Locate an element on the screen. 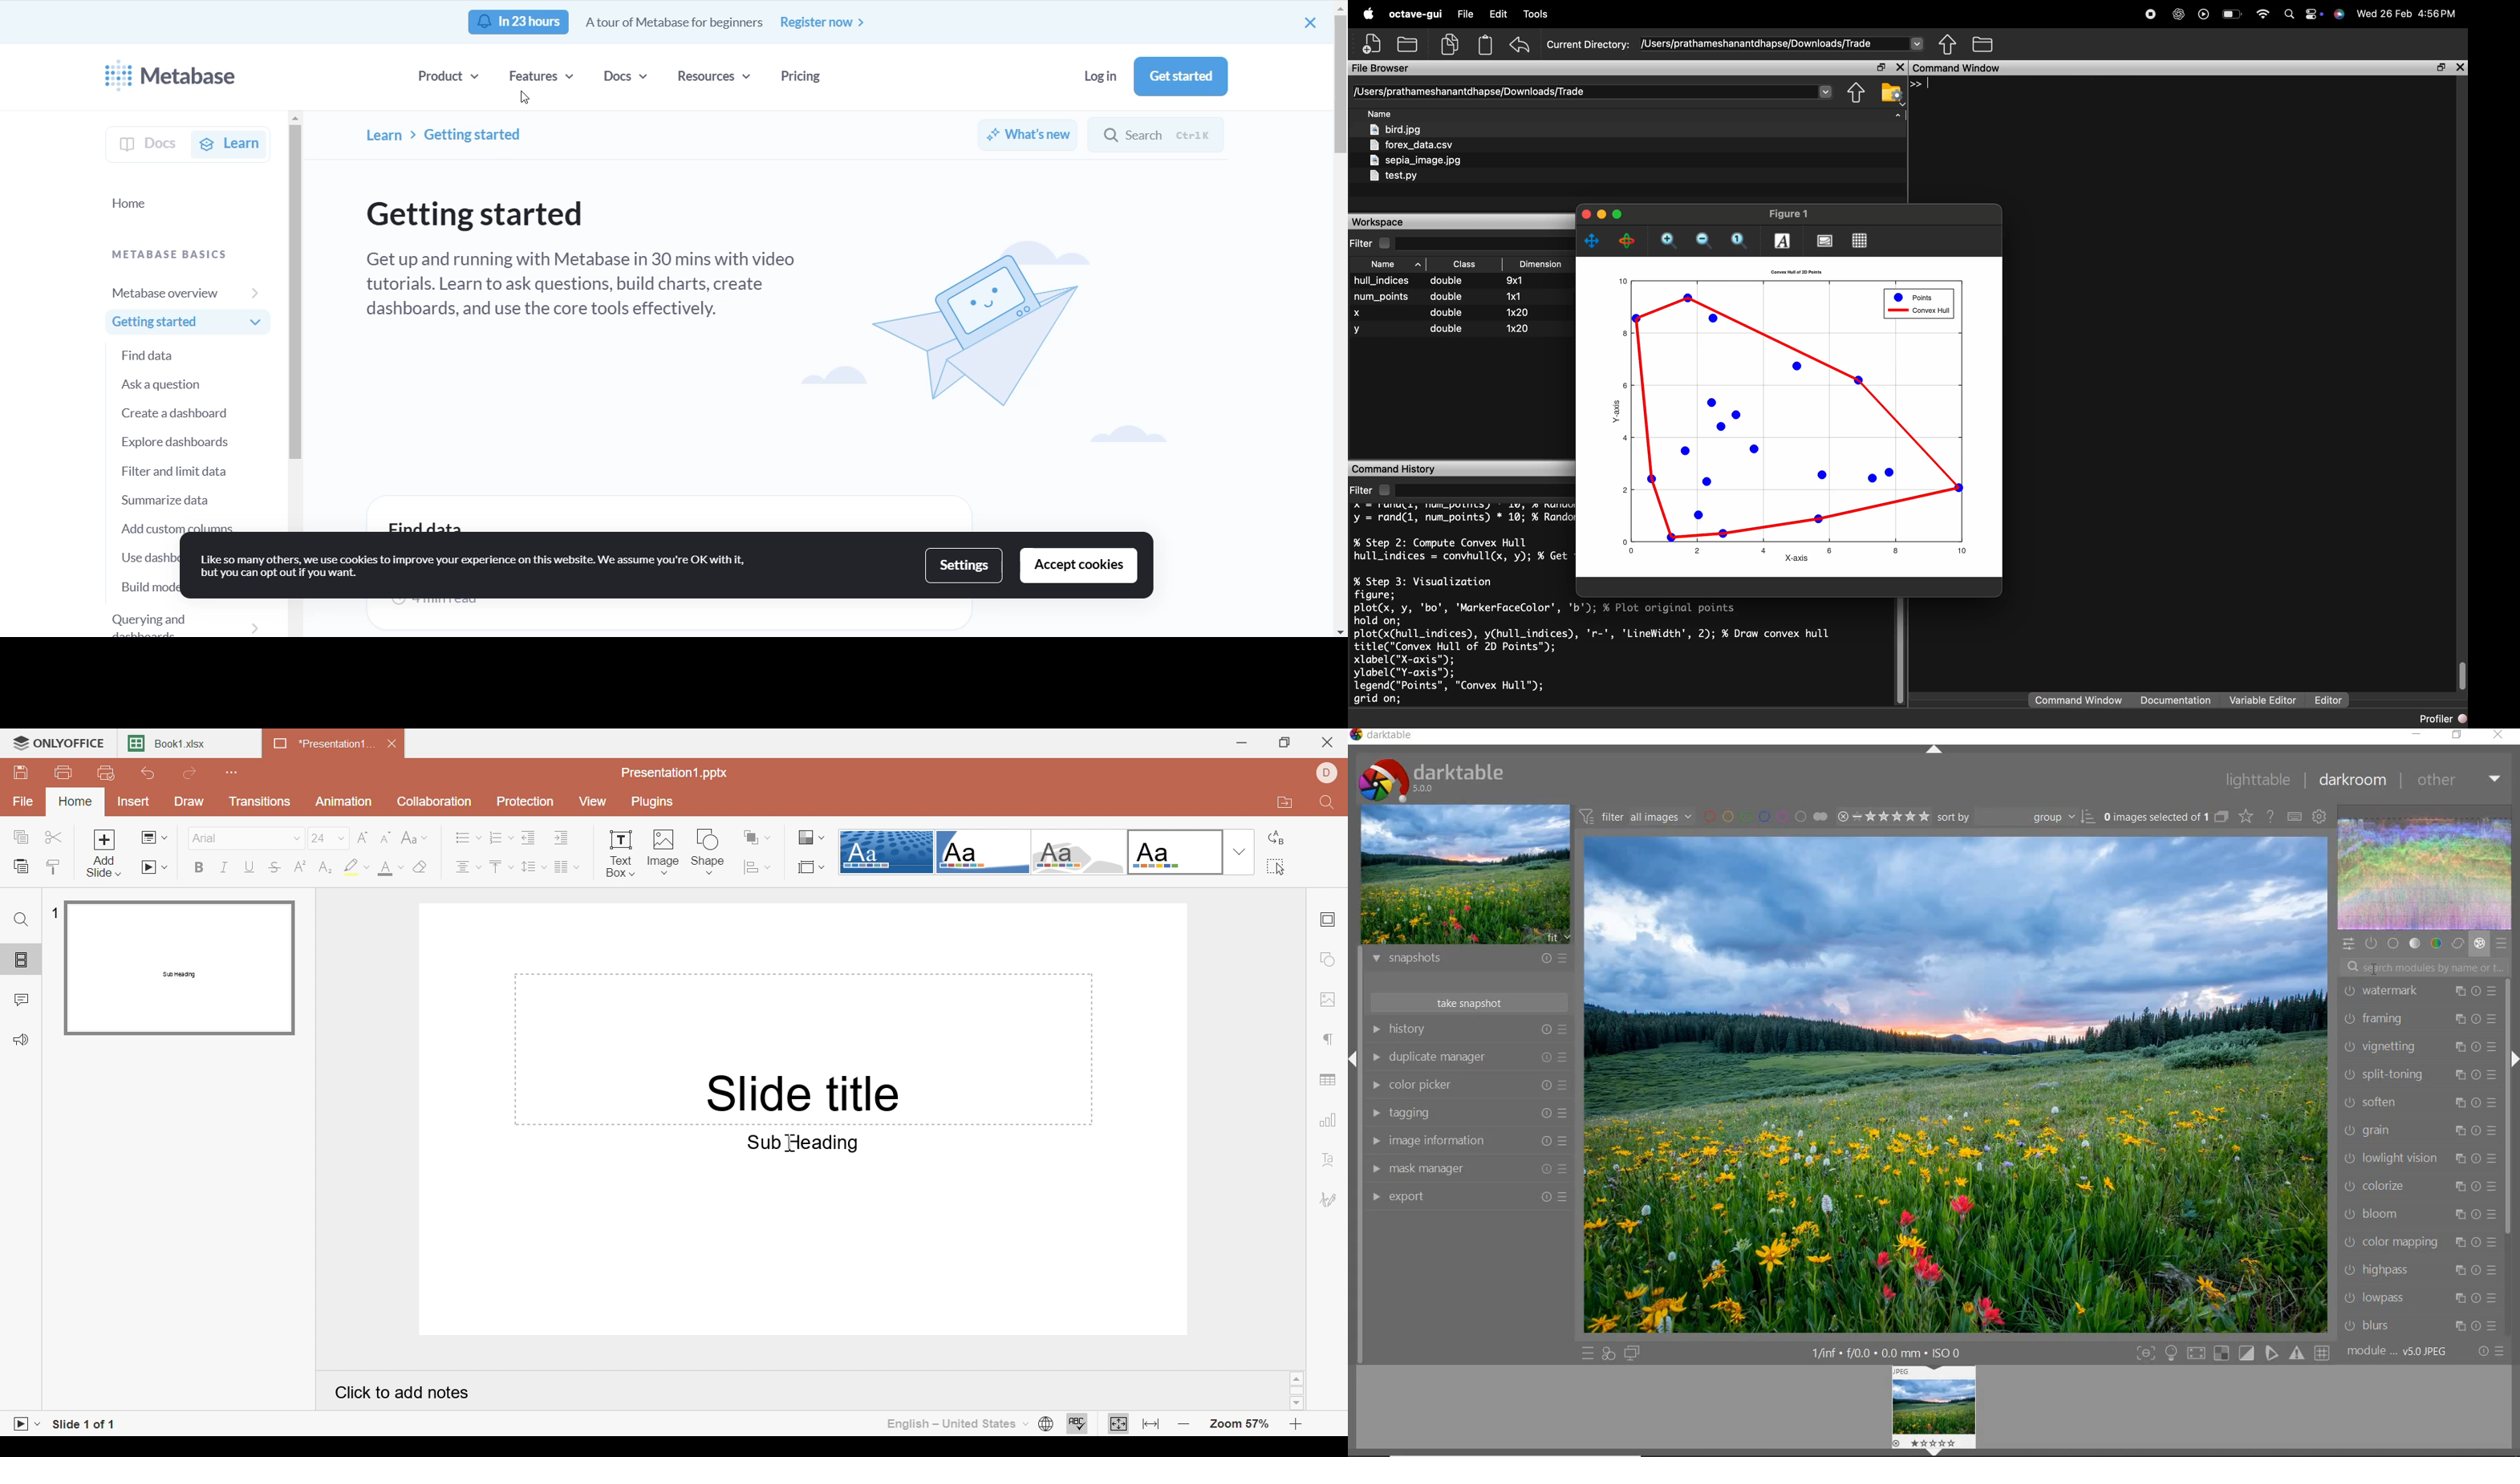 Image resolution: width=2520 pixels, height=1484 pixels. Command Window is located at coordinates (1960, 68).